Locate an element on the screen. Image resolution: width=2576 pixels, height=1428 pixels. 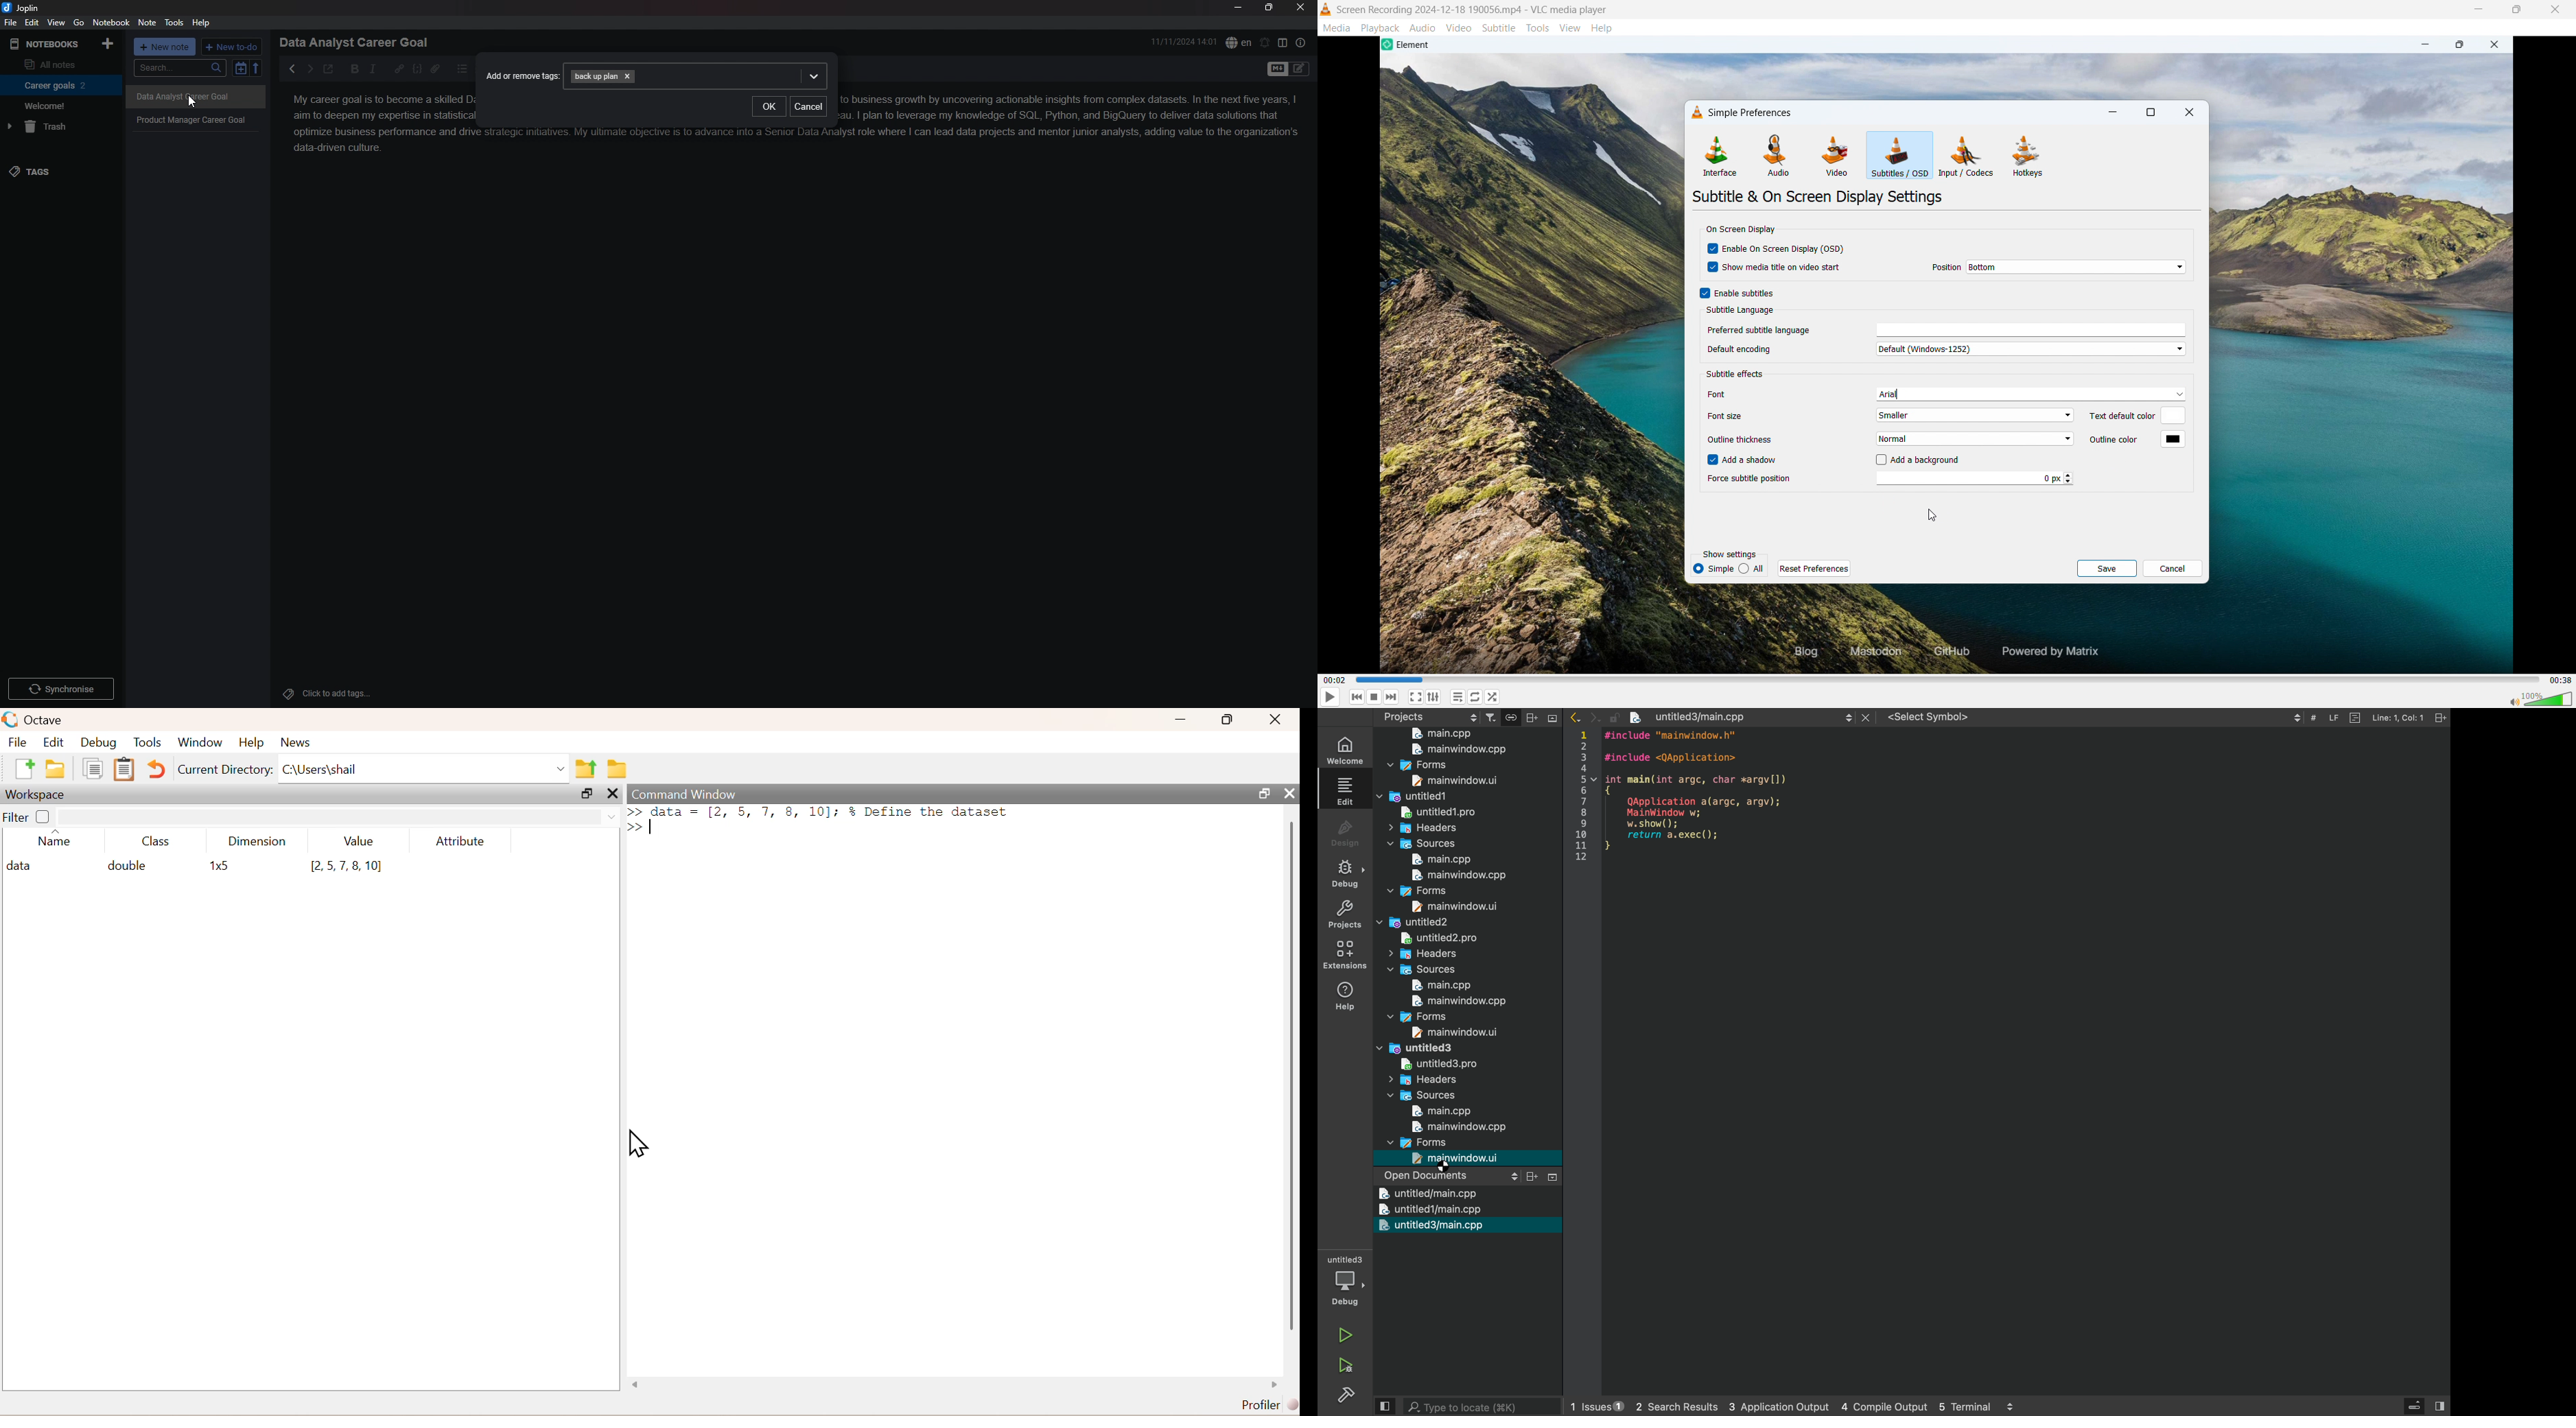
joplin is located at coordinates (22, 8).